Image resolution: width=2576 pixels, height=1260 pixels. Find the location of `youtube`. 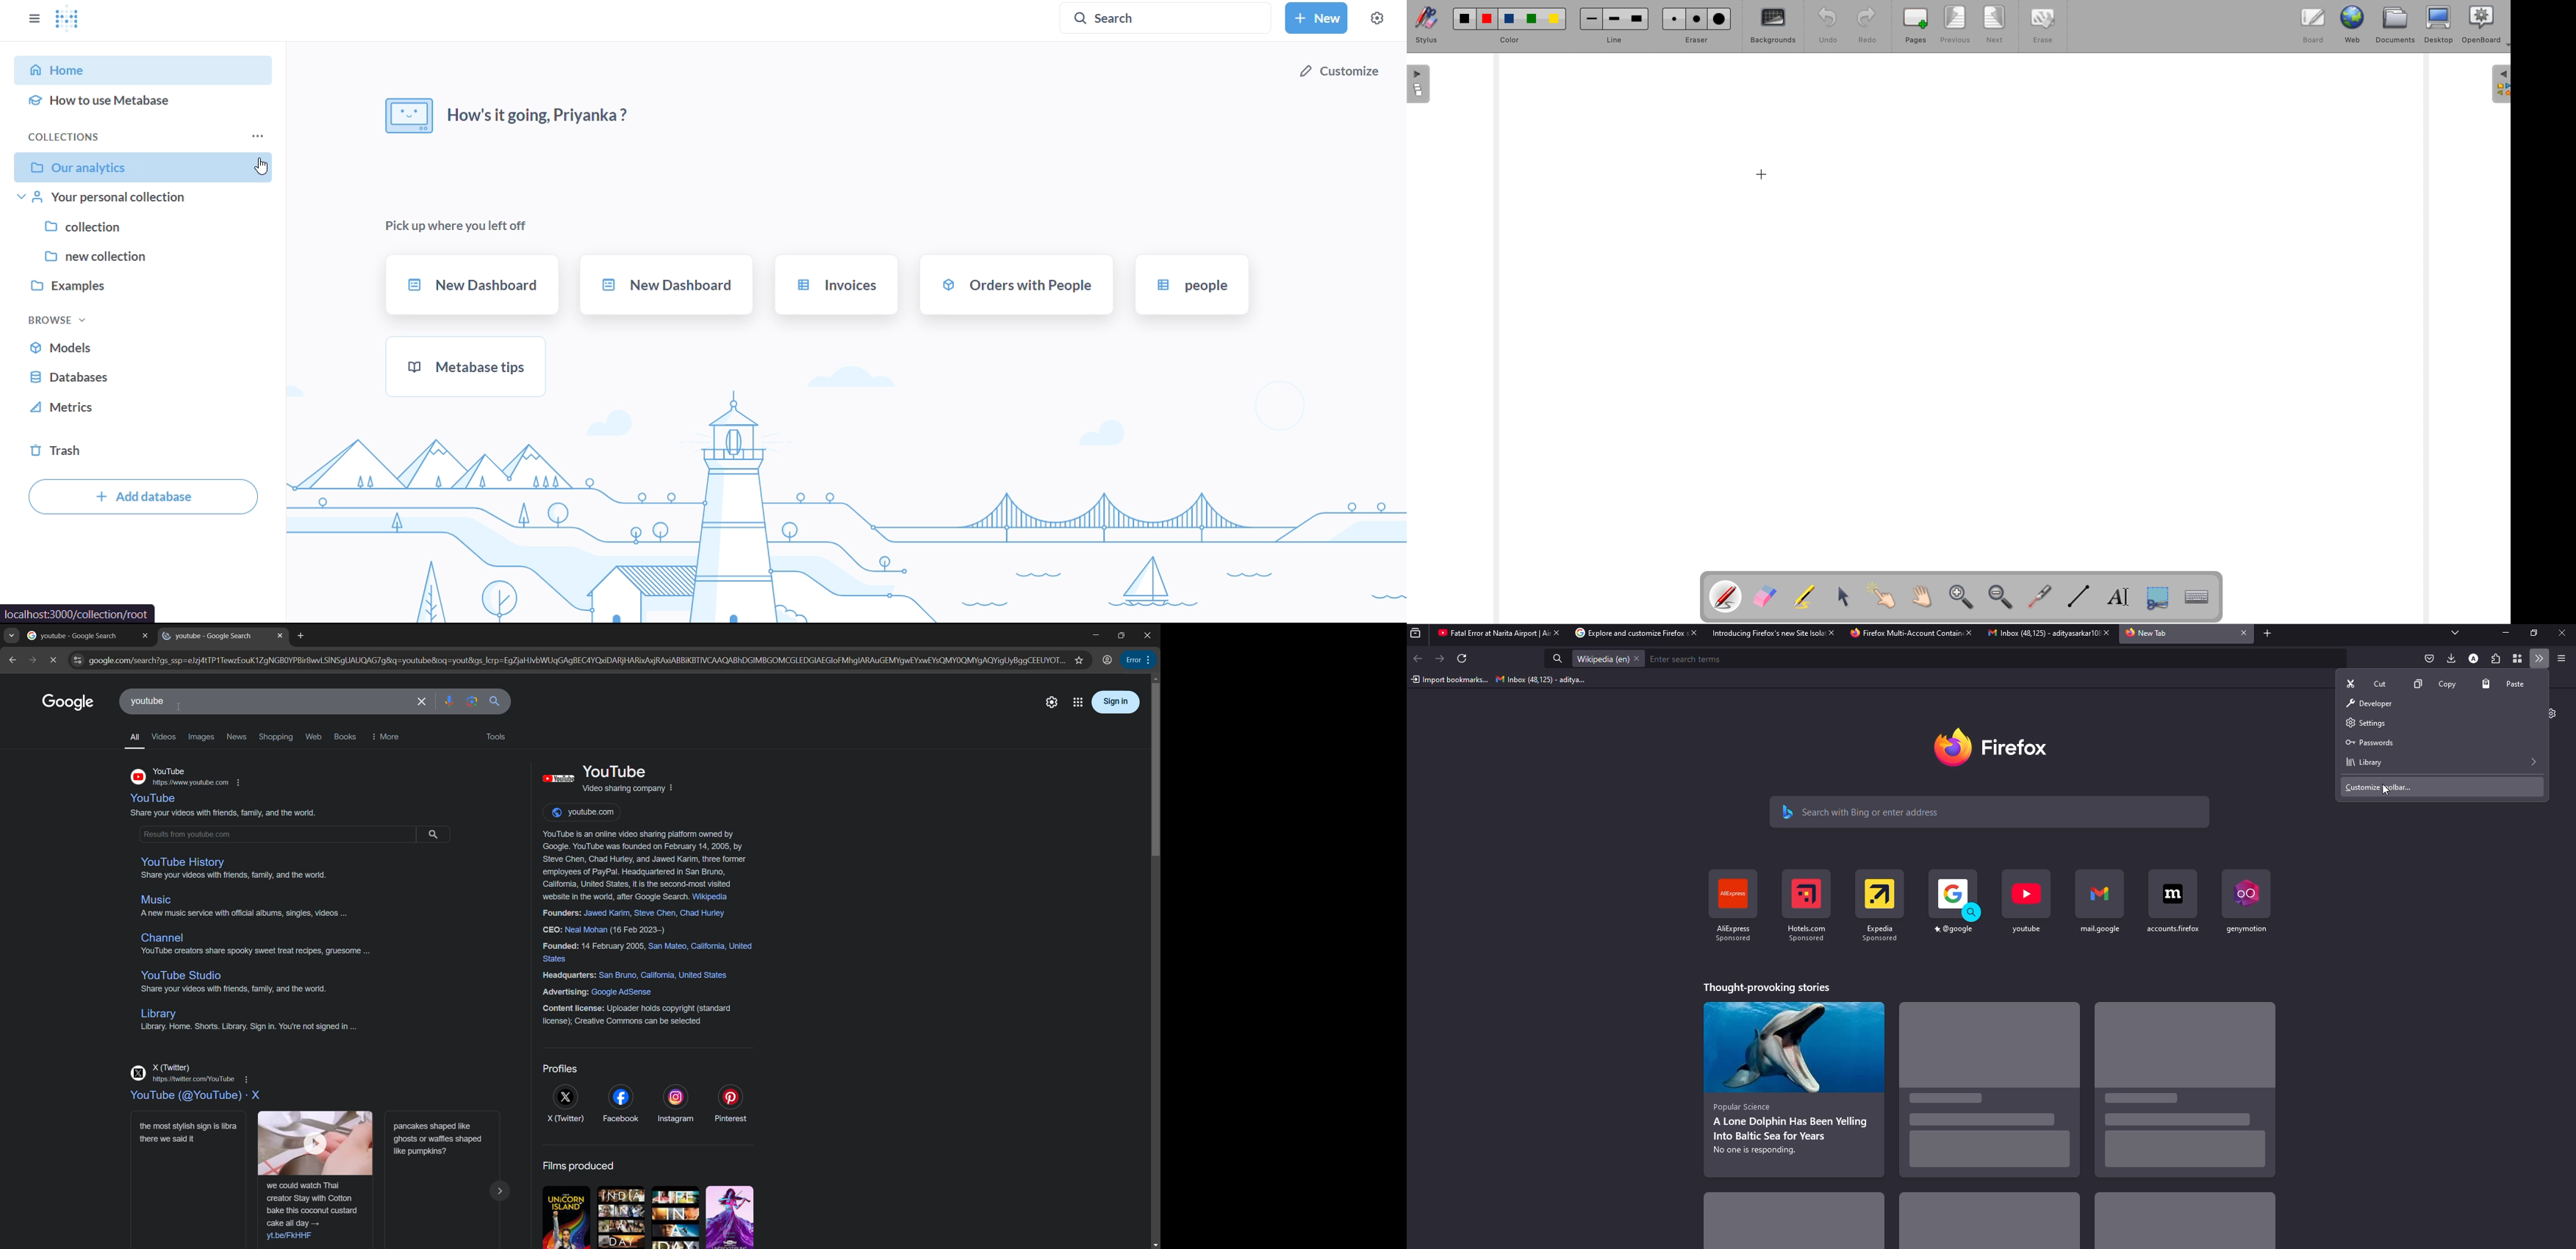

youtube is located at coordinates (155, 799).